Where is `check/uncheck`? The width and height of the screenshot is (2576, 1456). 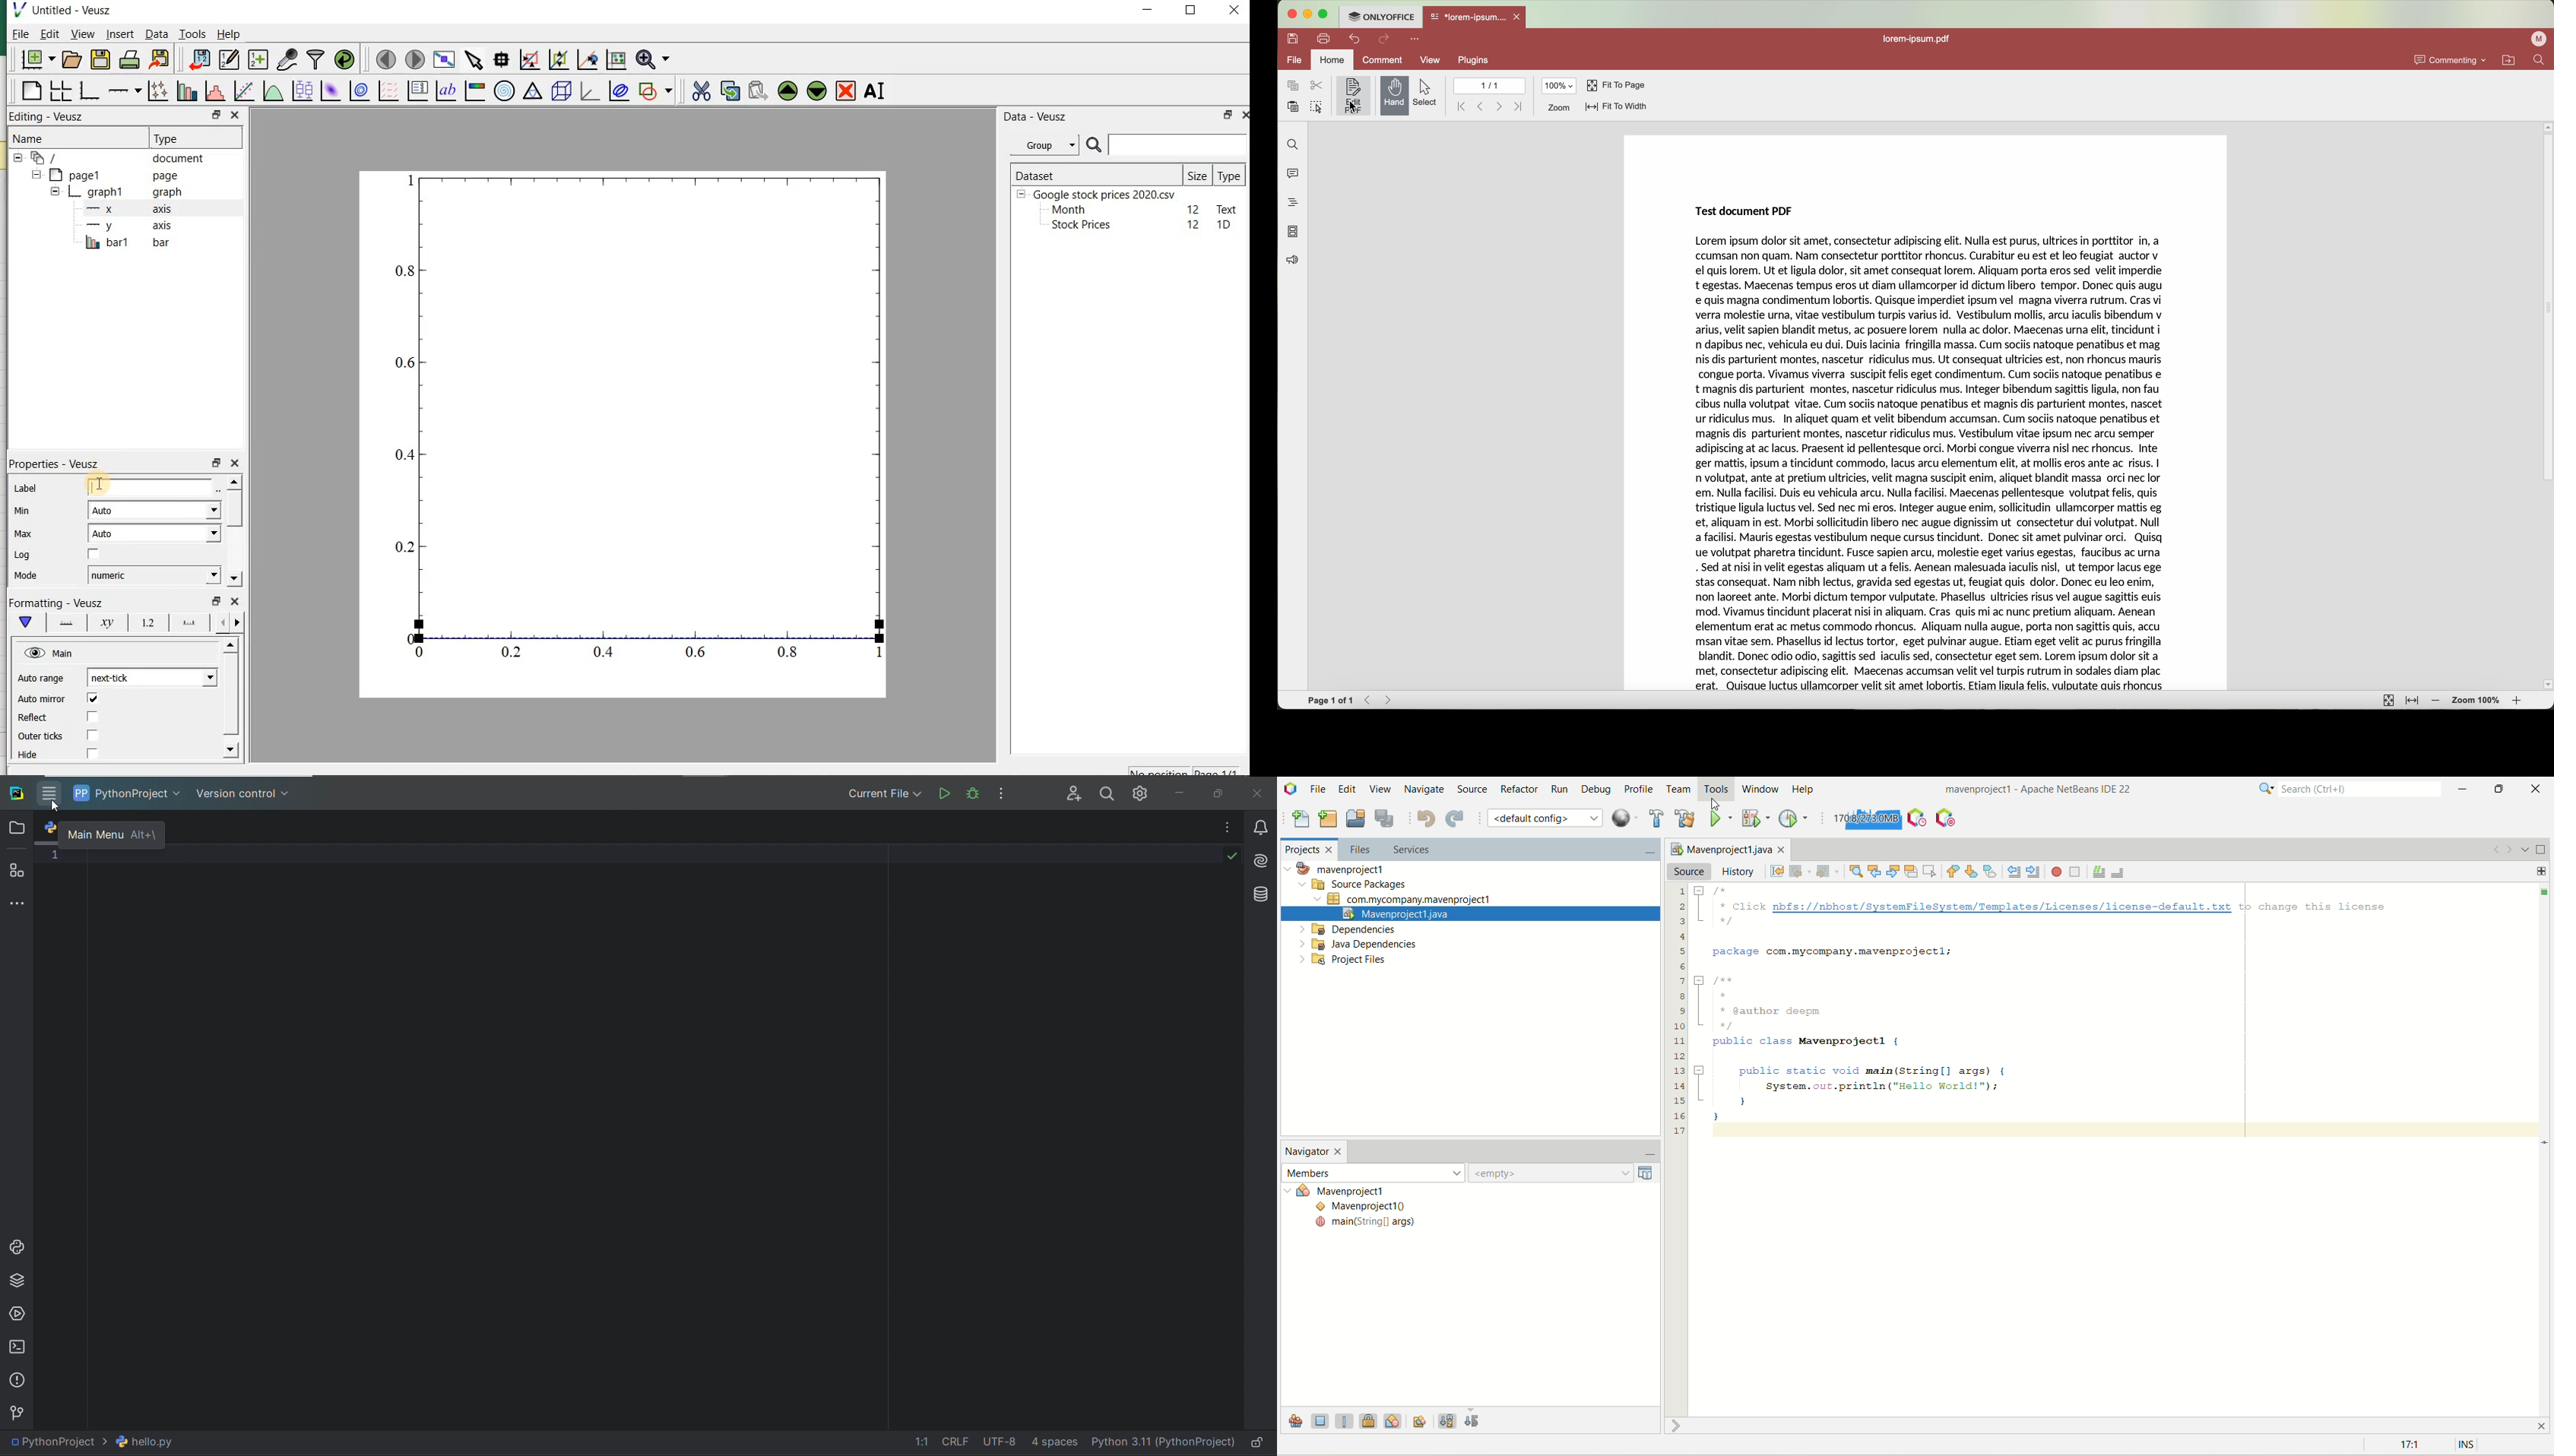 check/uncheck is located at coordinates (92, 735).